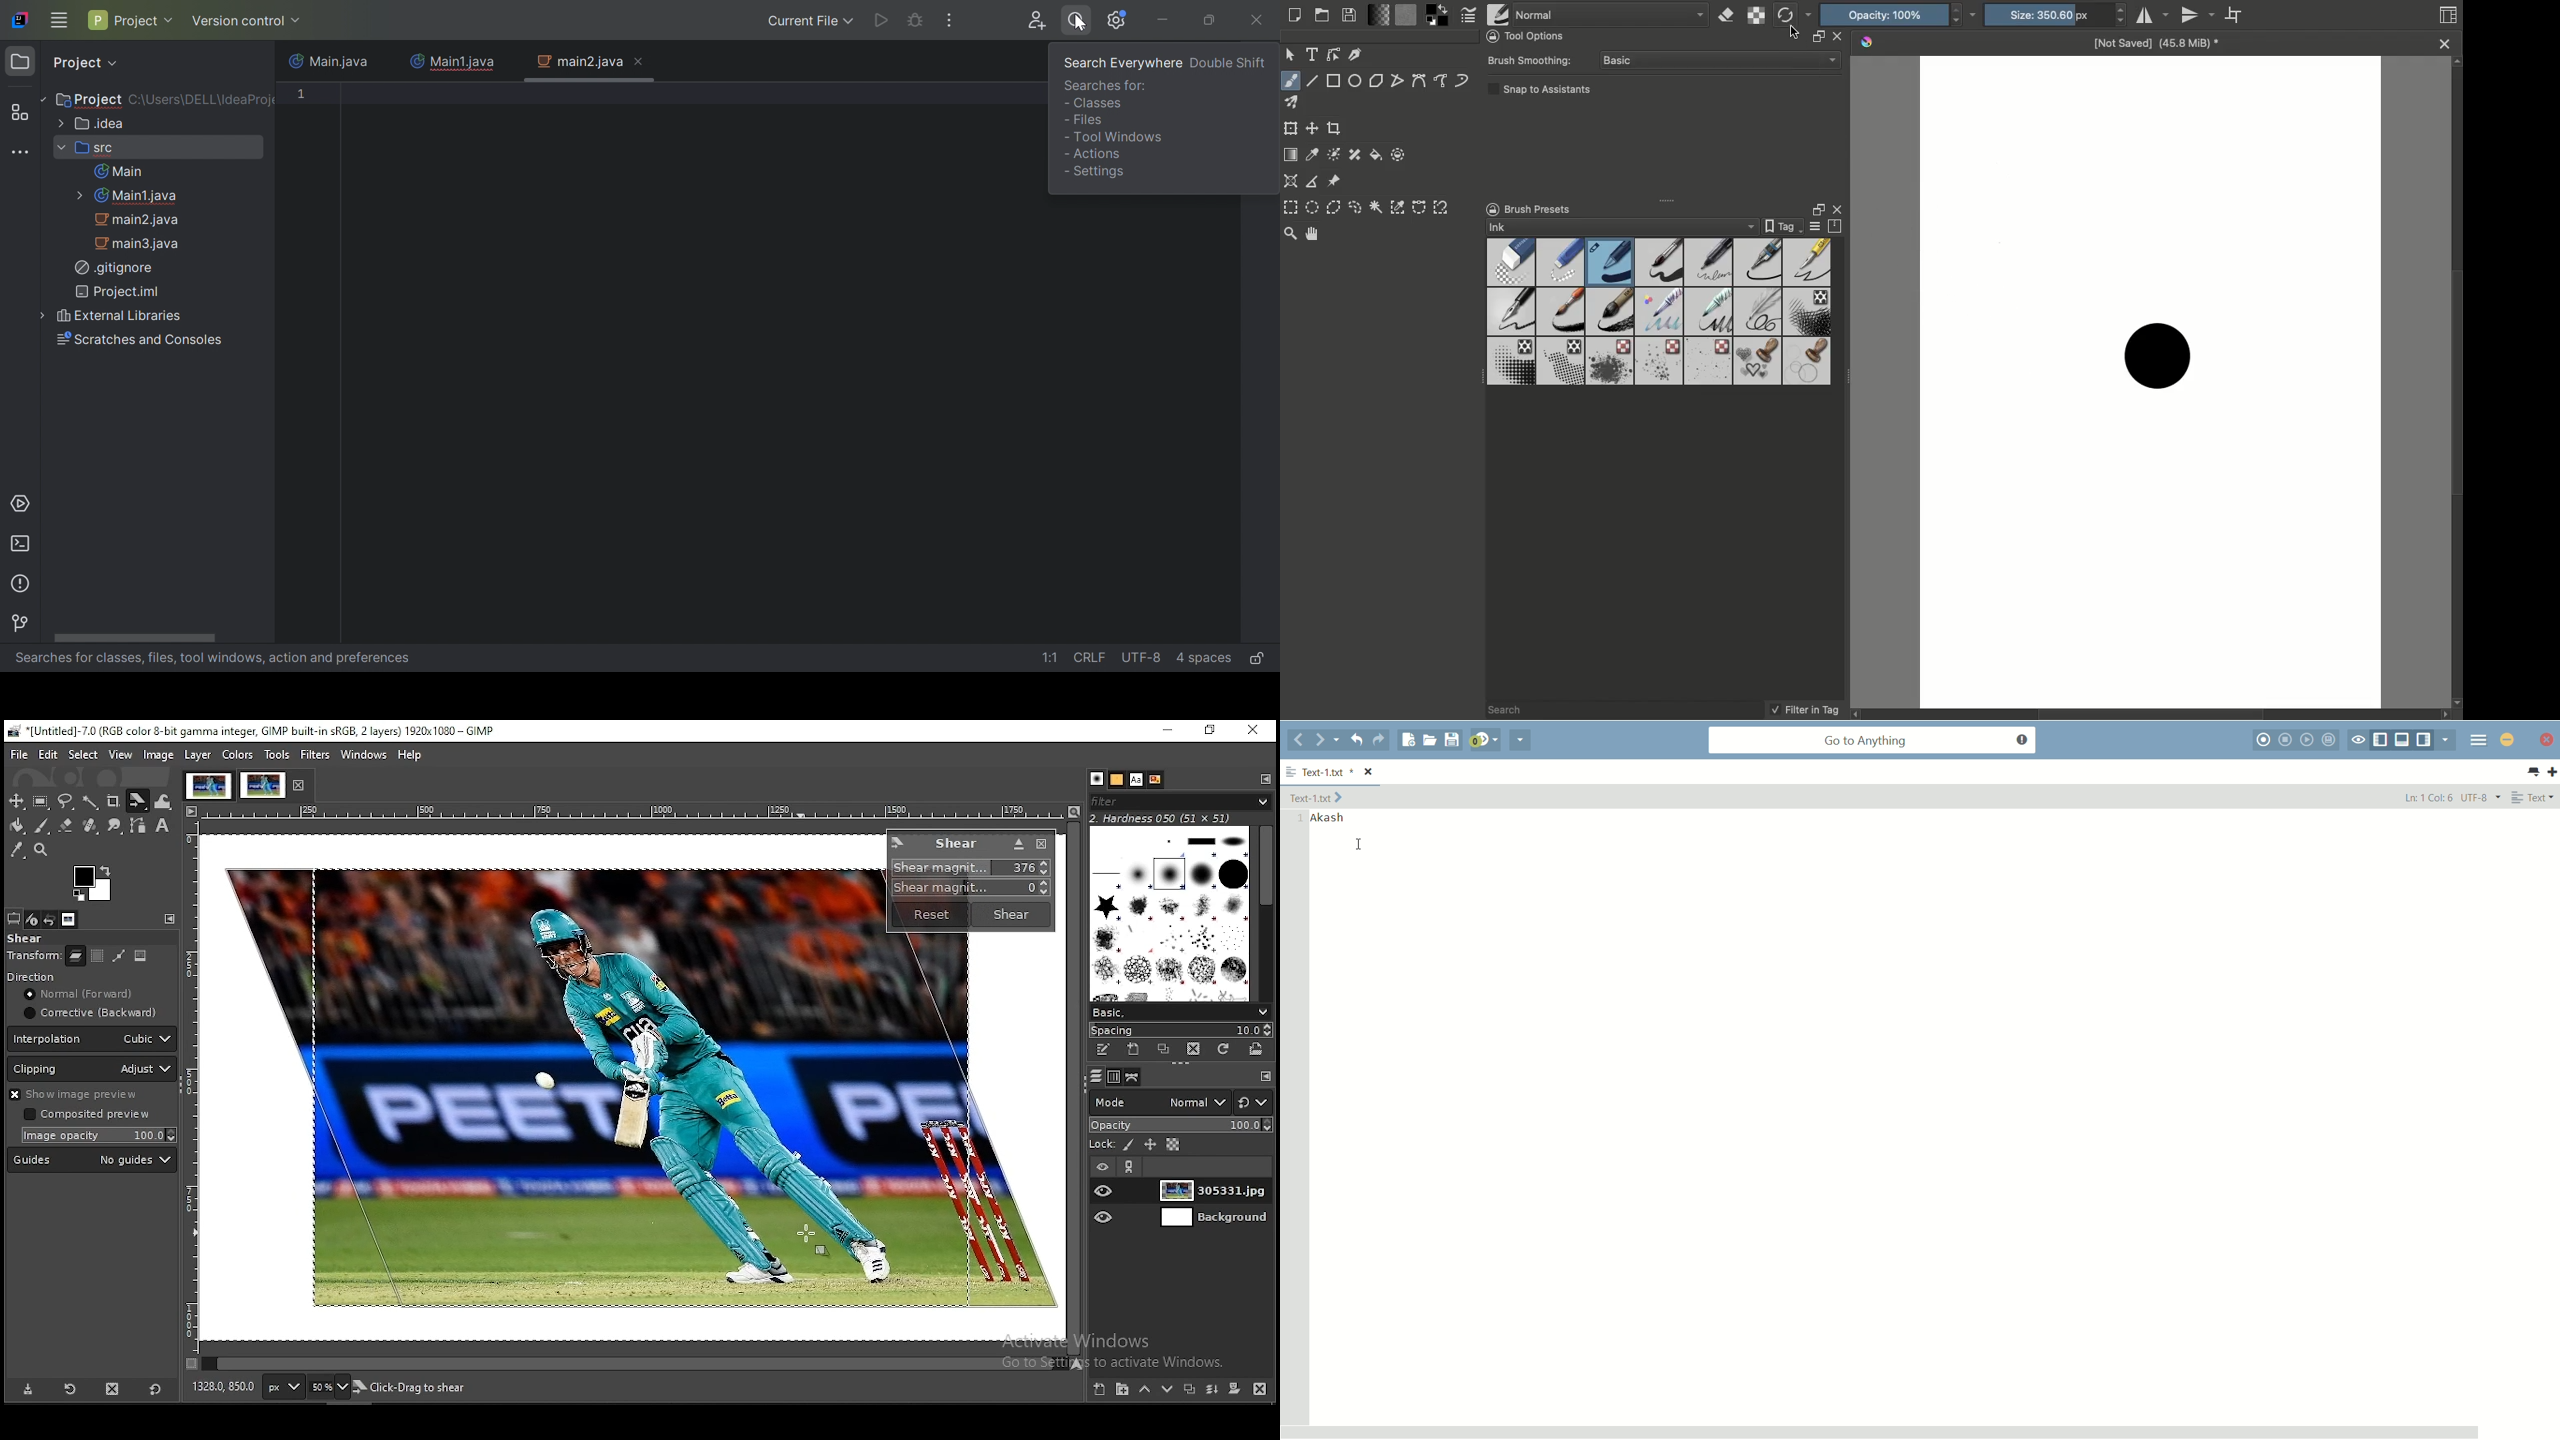  Describe the element at coordinates (1513, 708) in the screenshot. I see `Search` at that location.